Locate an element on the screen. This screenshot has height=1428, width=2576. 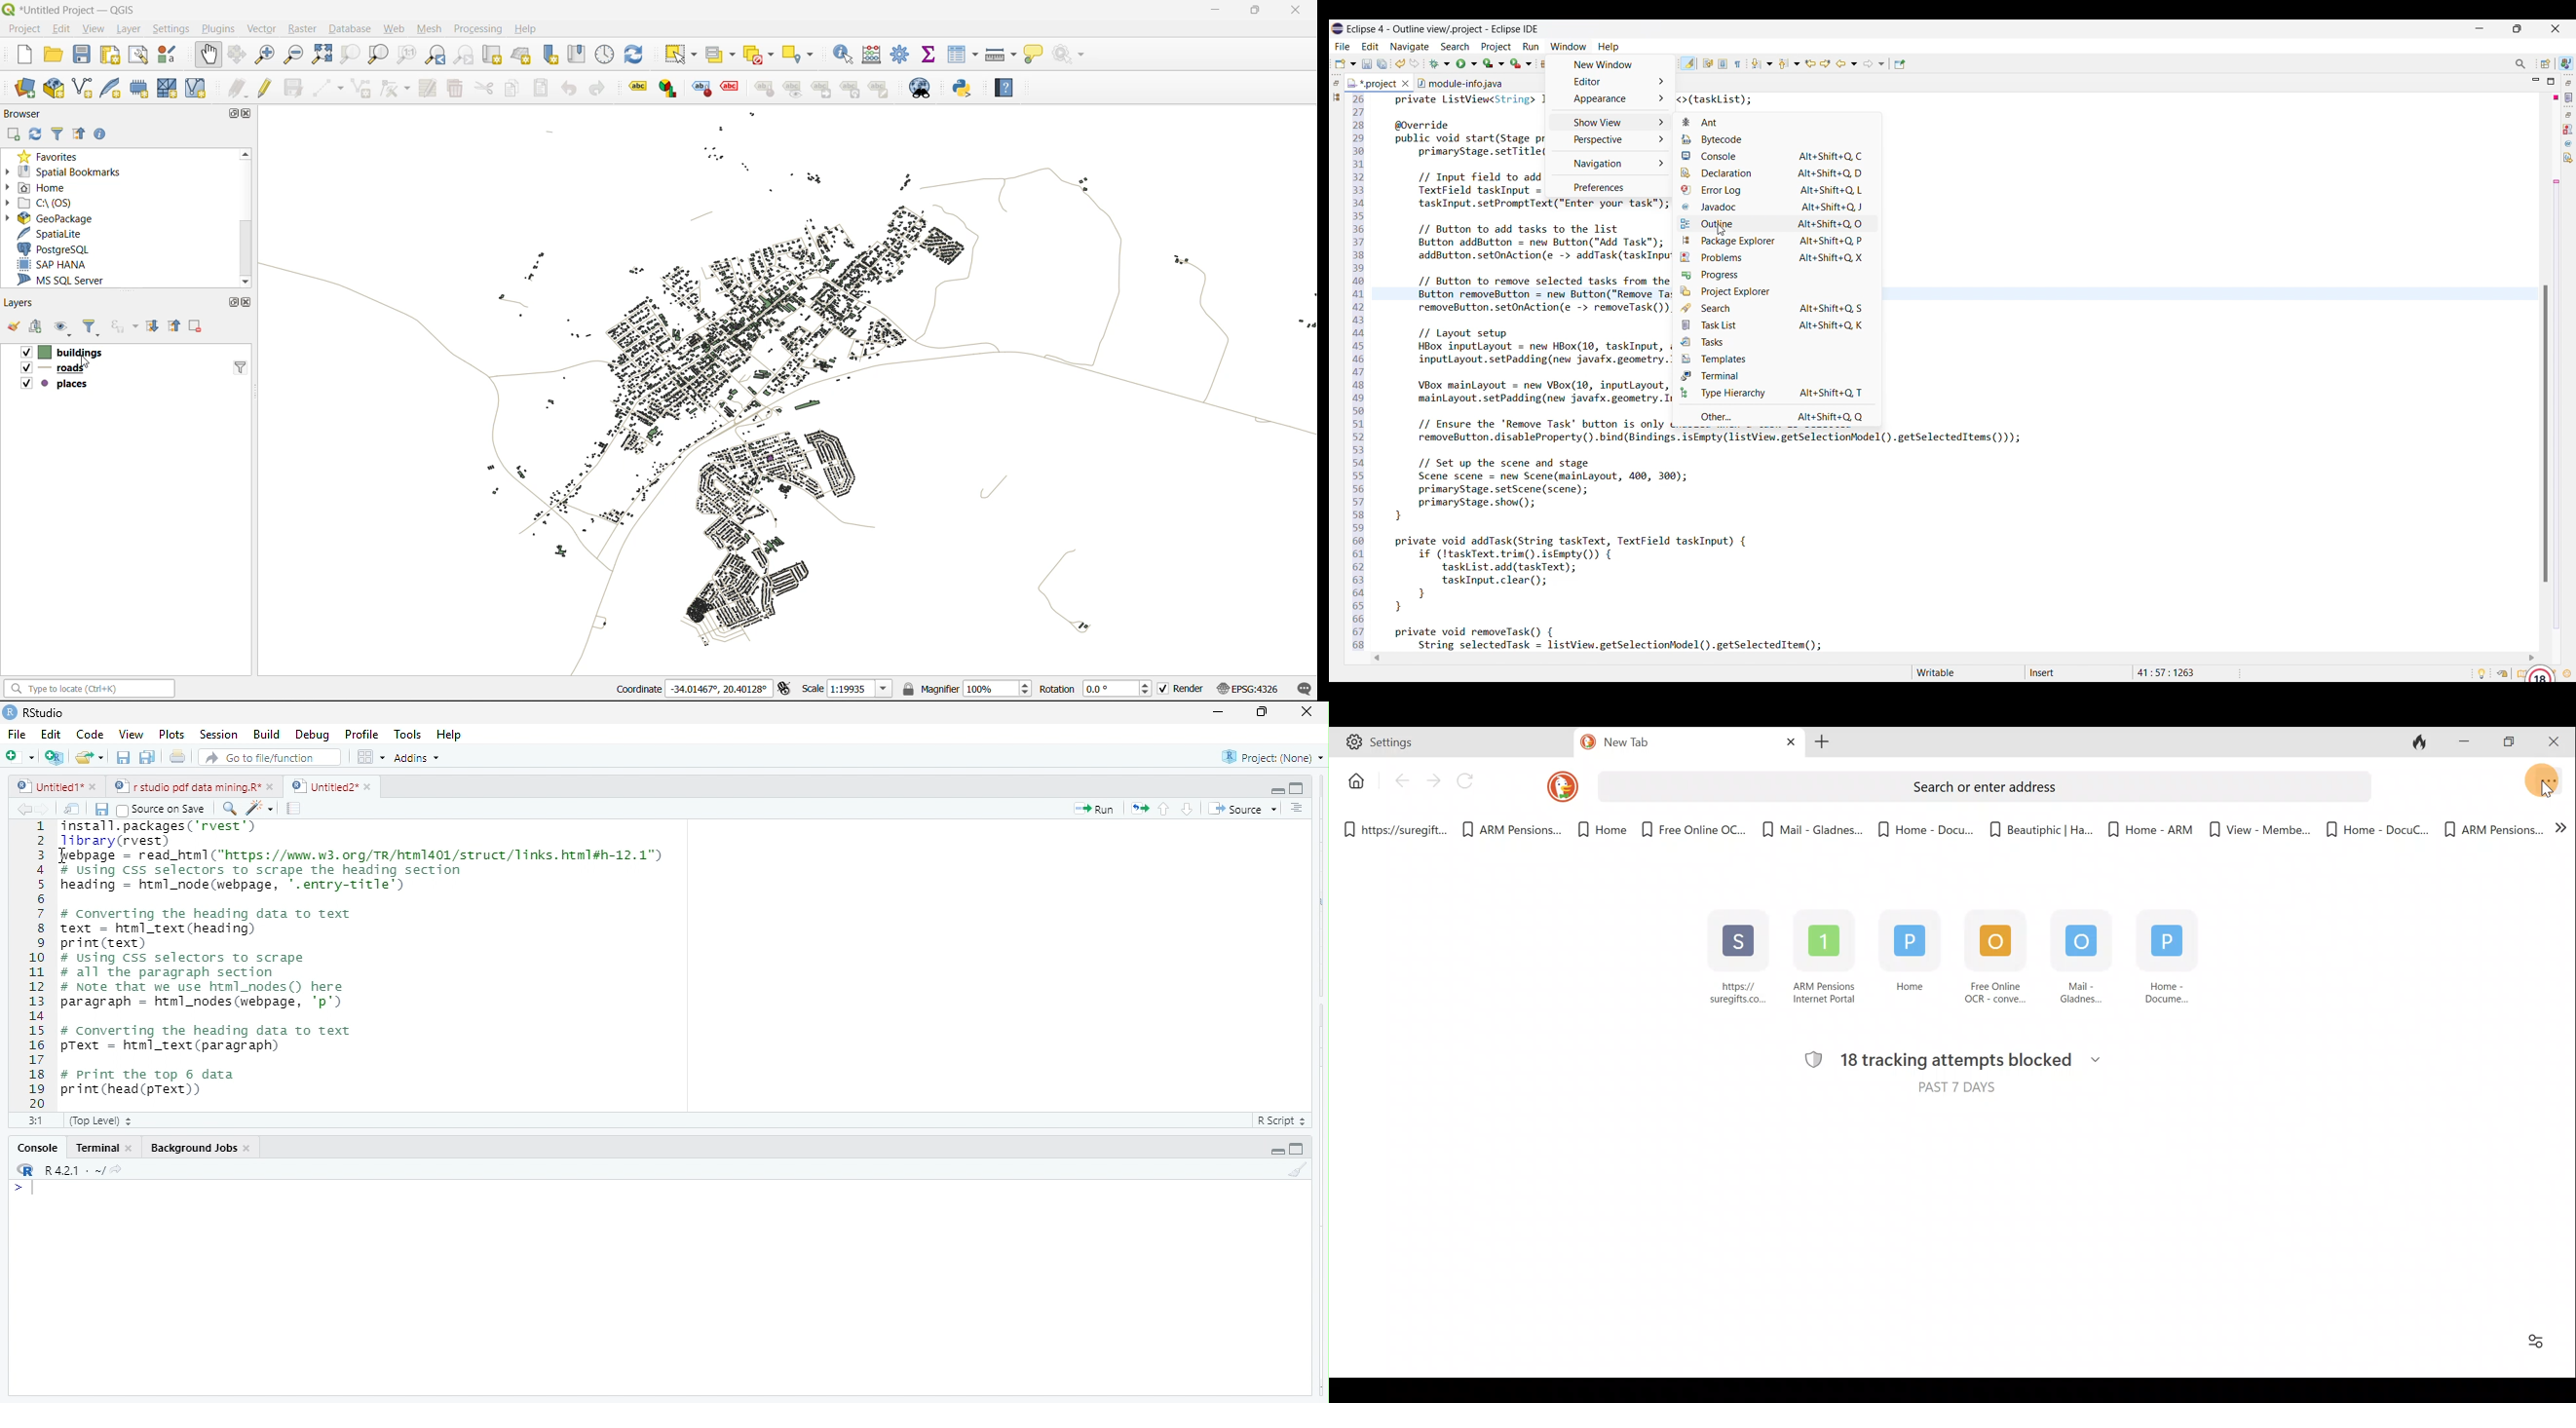
hide r script is located at coordinates (1275, 788).